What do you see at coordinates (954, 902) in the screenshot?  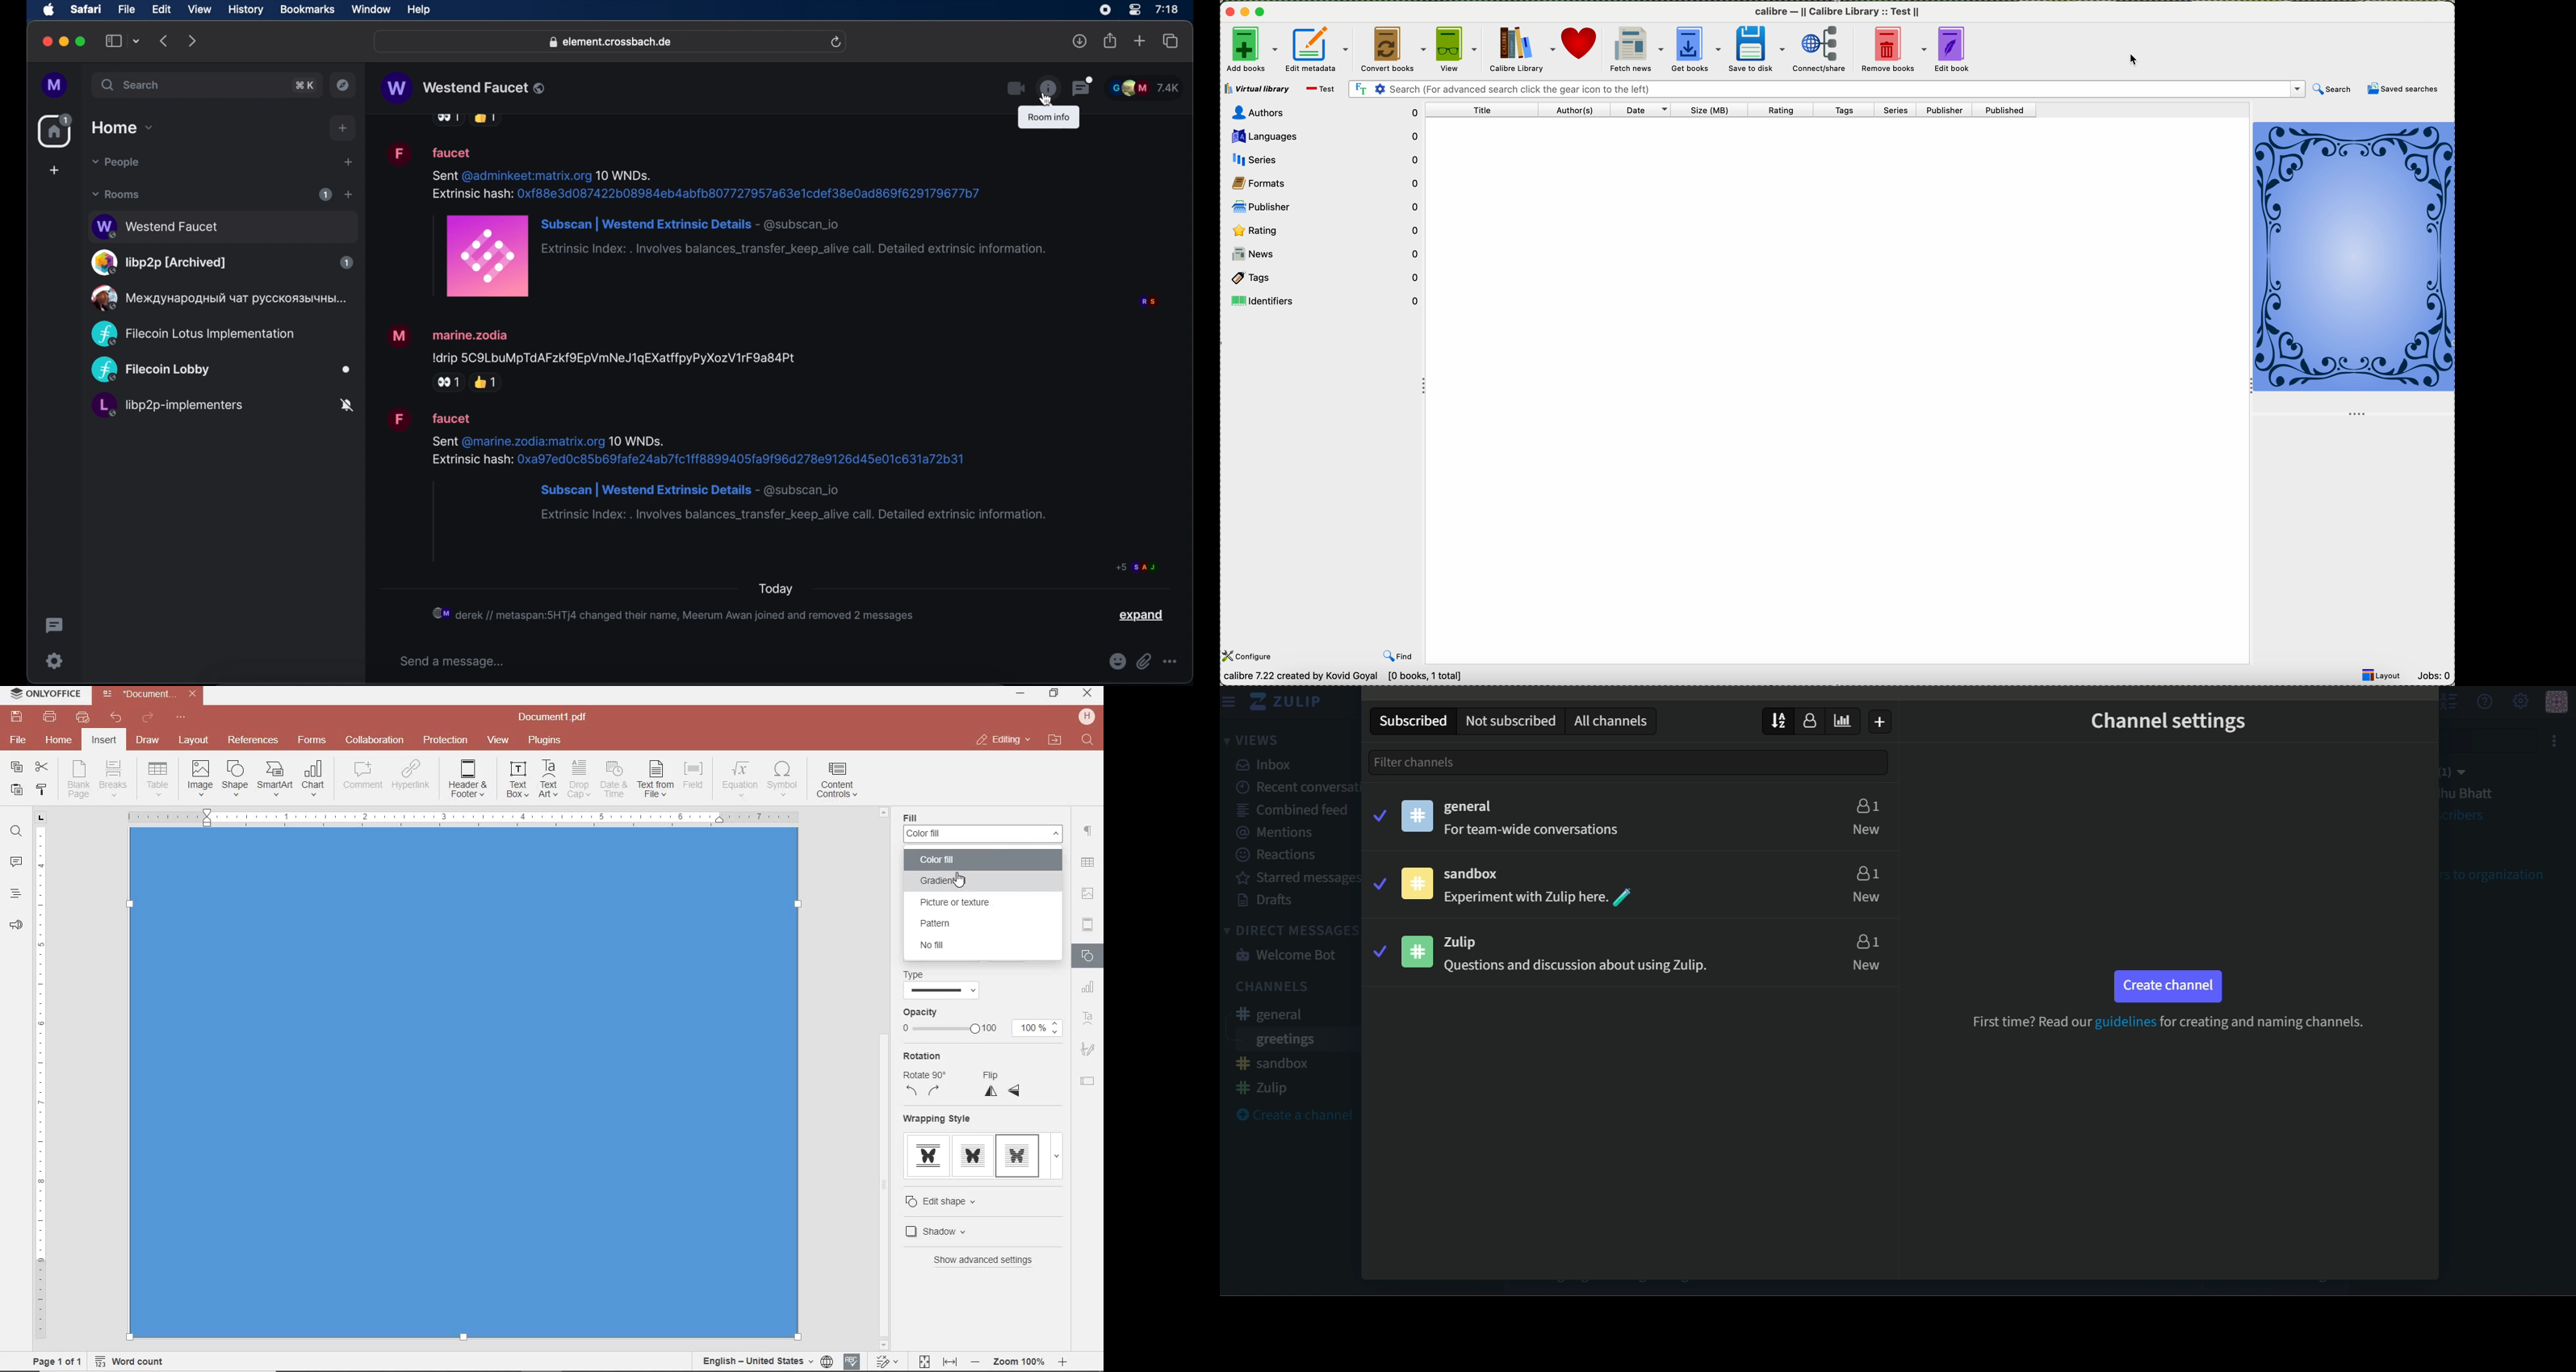 I see `PICTURE OR TEXTURE` at bounding box center [954, 902].